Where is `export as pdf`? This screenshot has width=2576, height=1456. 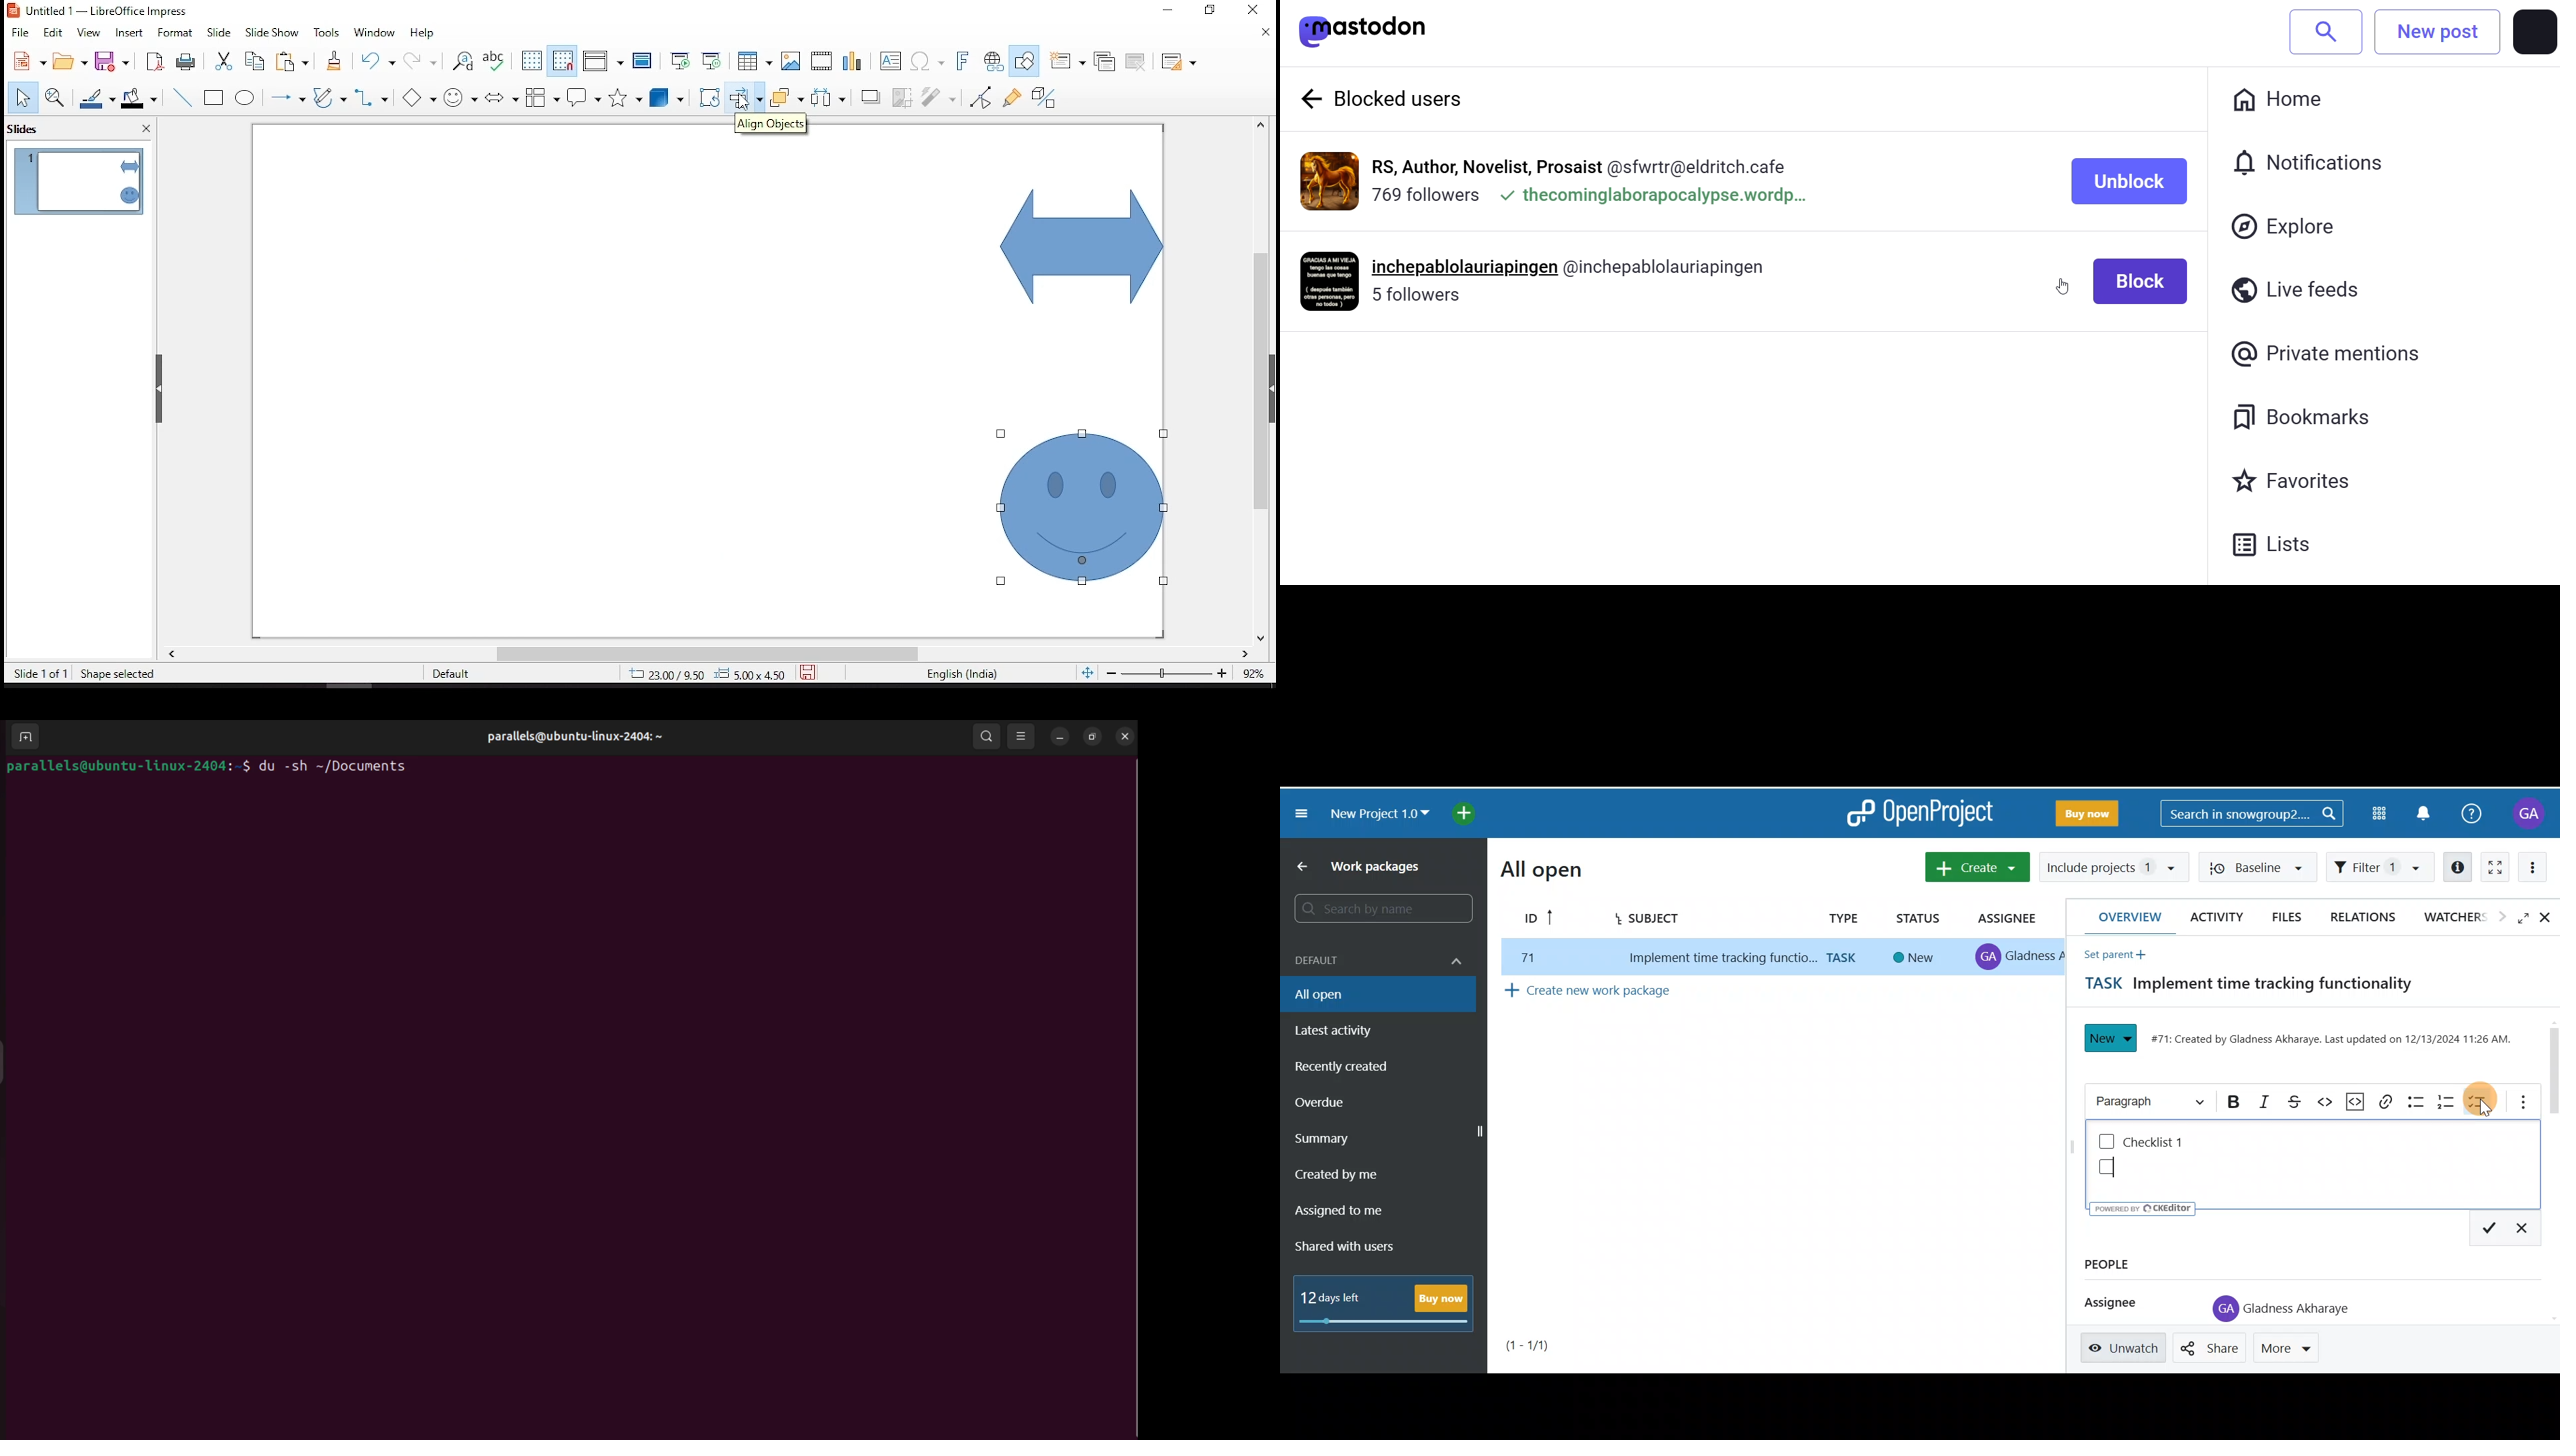
export as pdf is located at coordinates (154, 62).